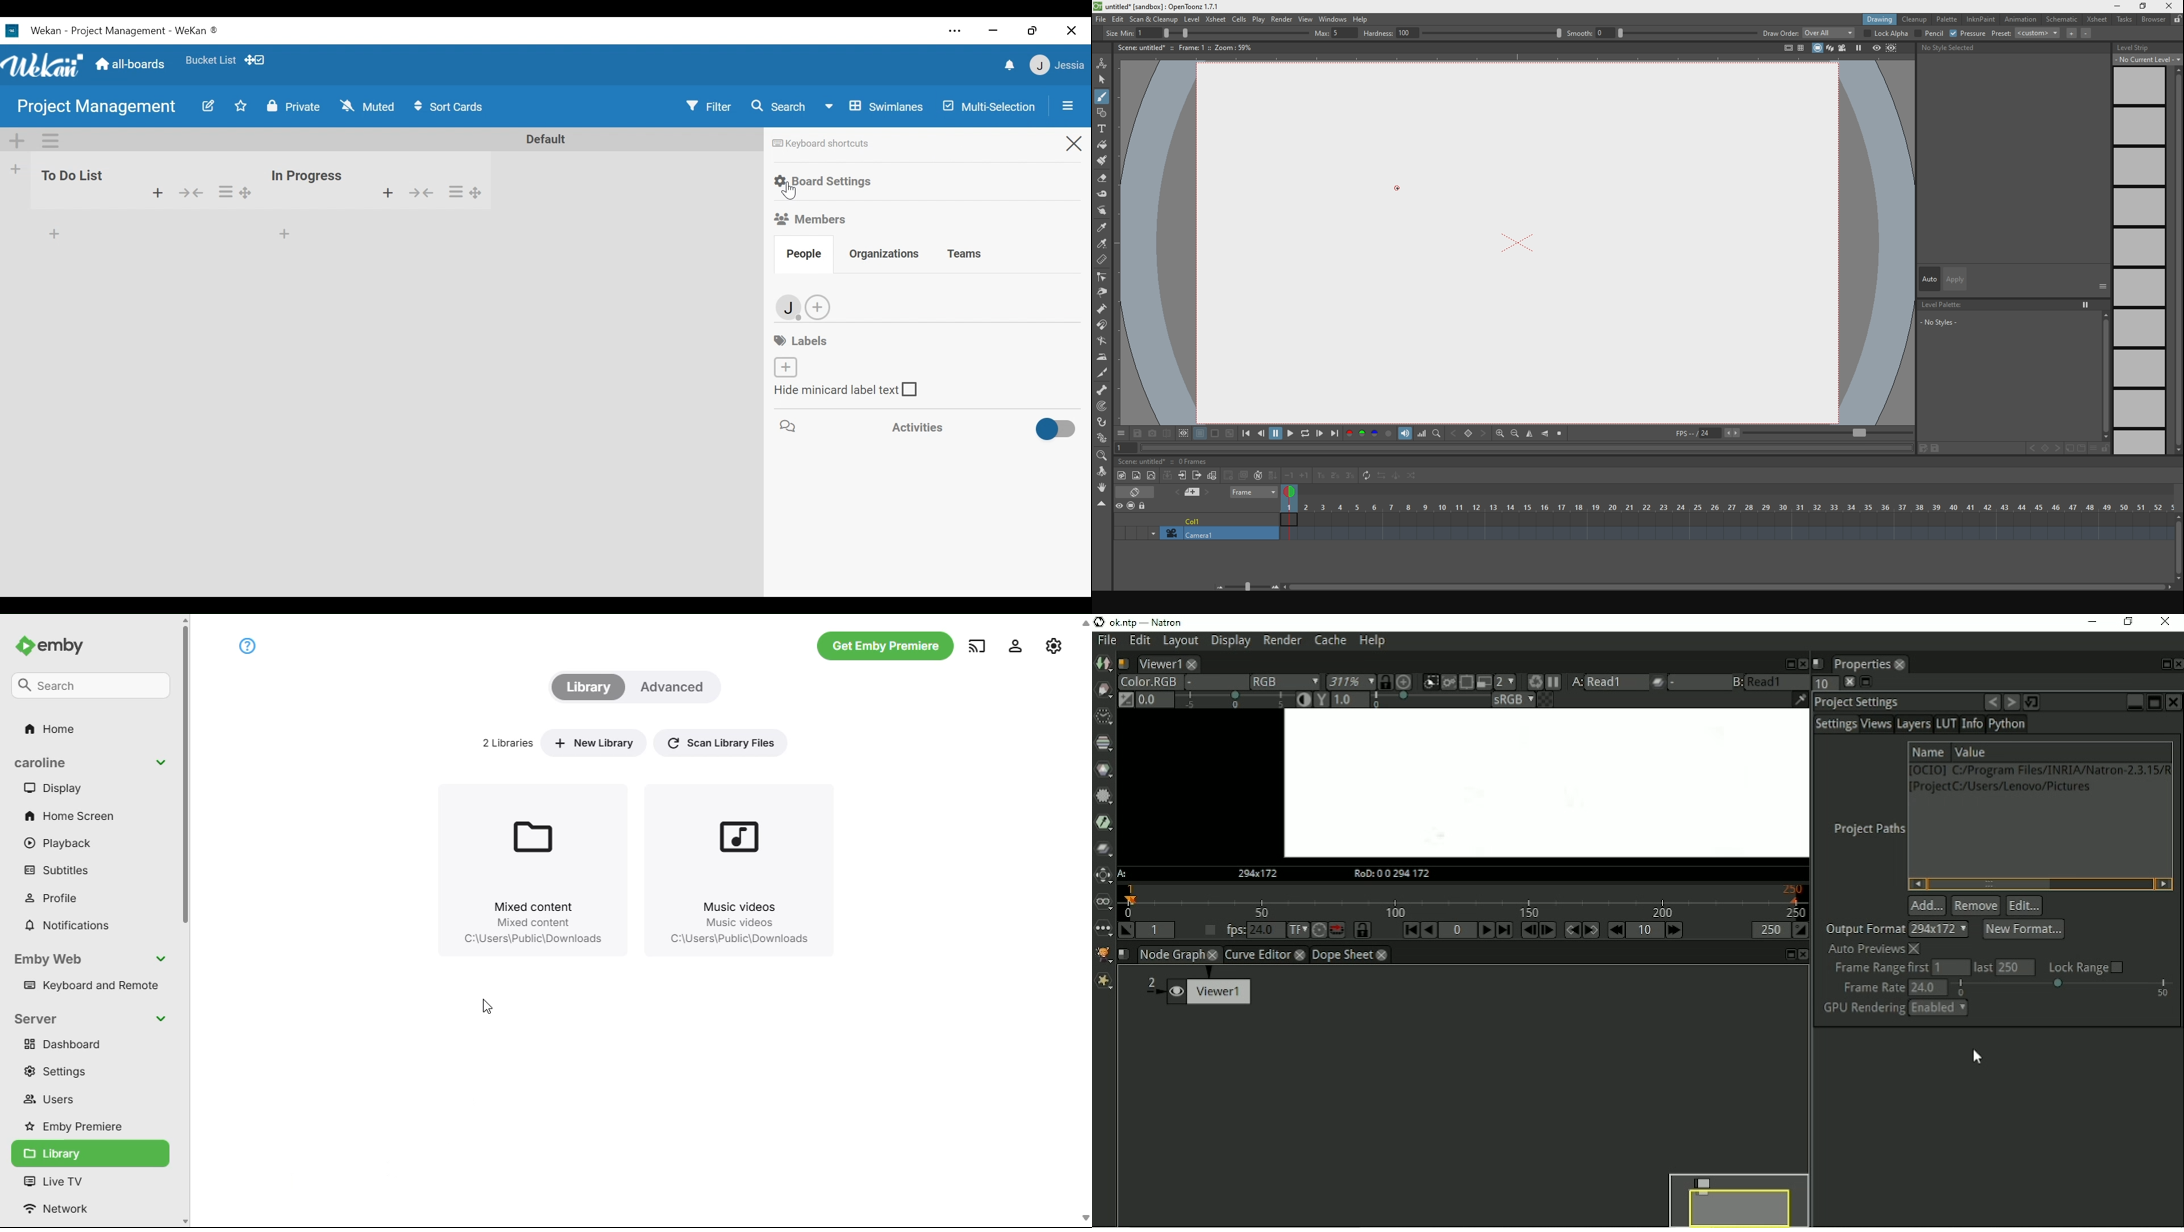 The height and width of the screenshot is (1232, 2184). What do you see at coordinates (926, 428) in the screenshot?
I see `Toggle Activities` at bounding box center [926, 428].